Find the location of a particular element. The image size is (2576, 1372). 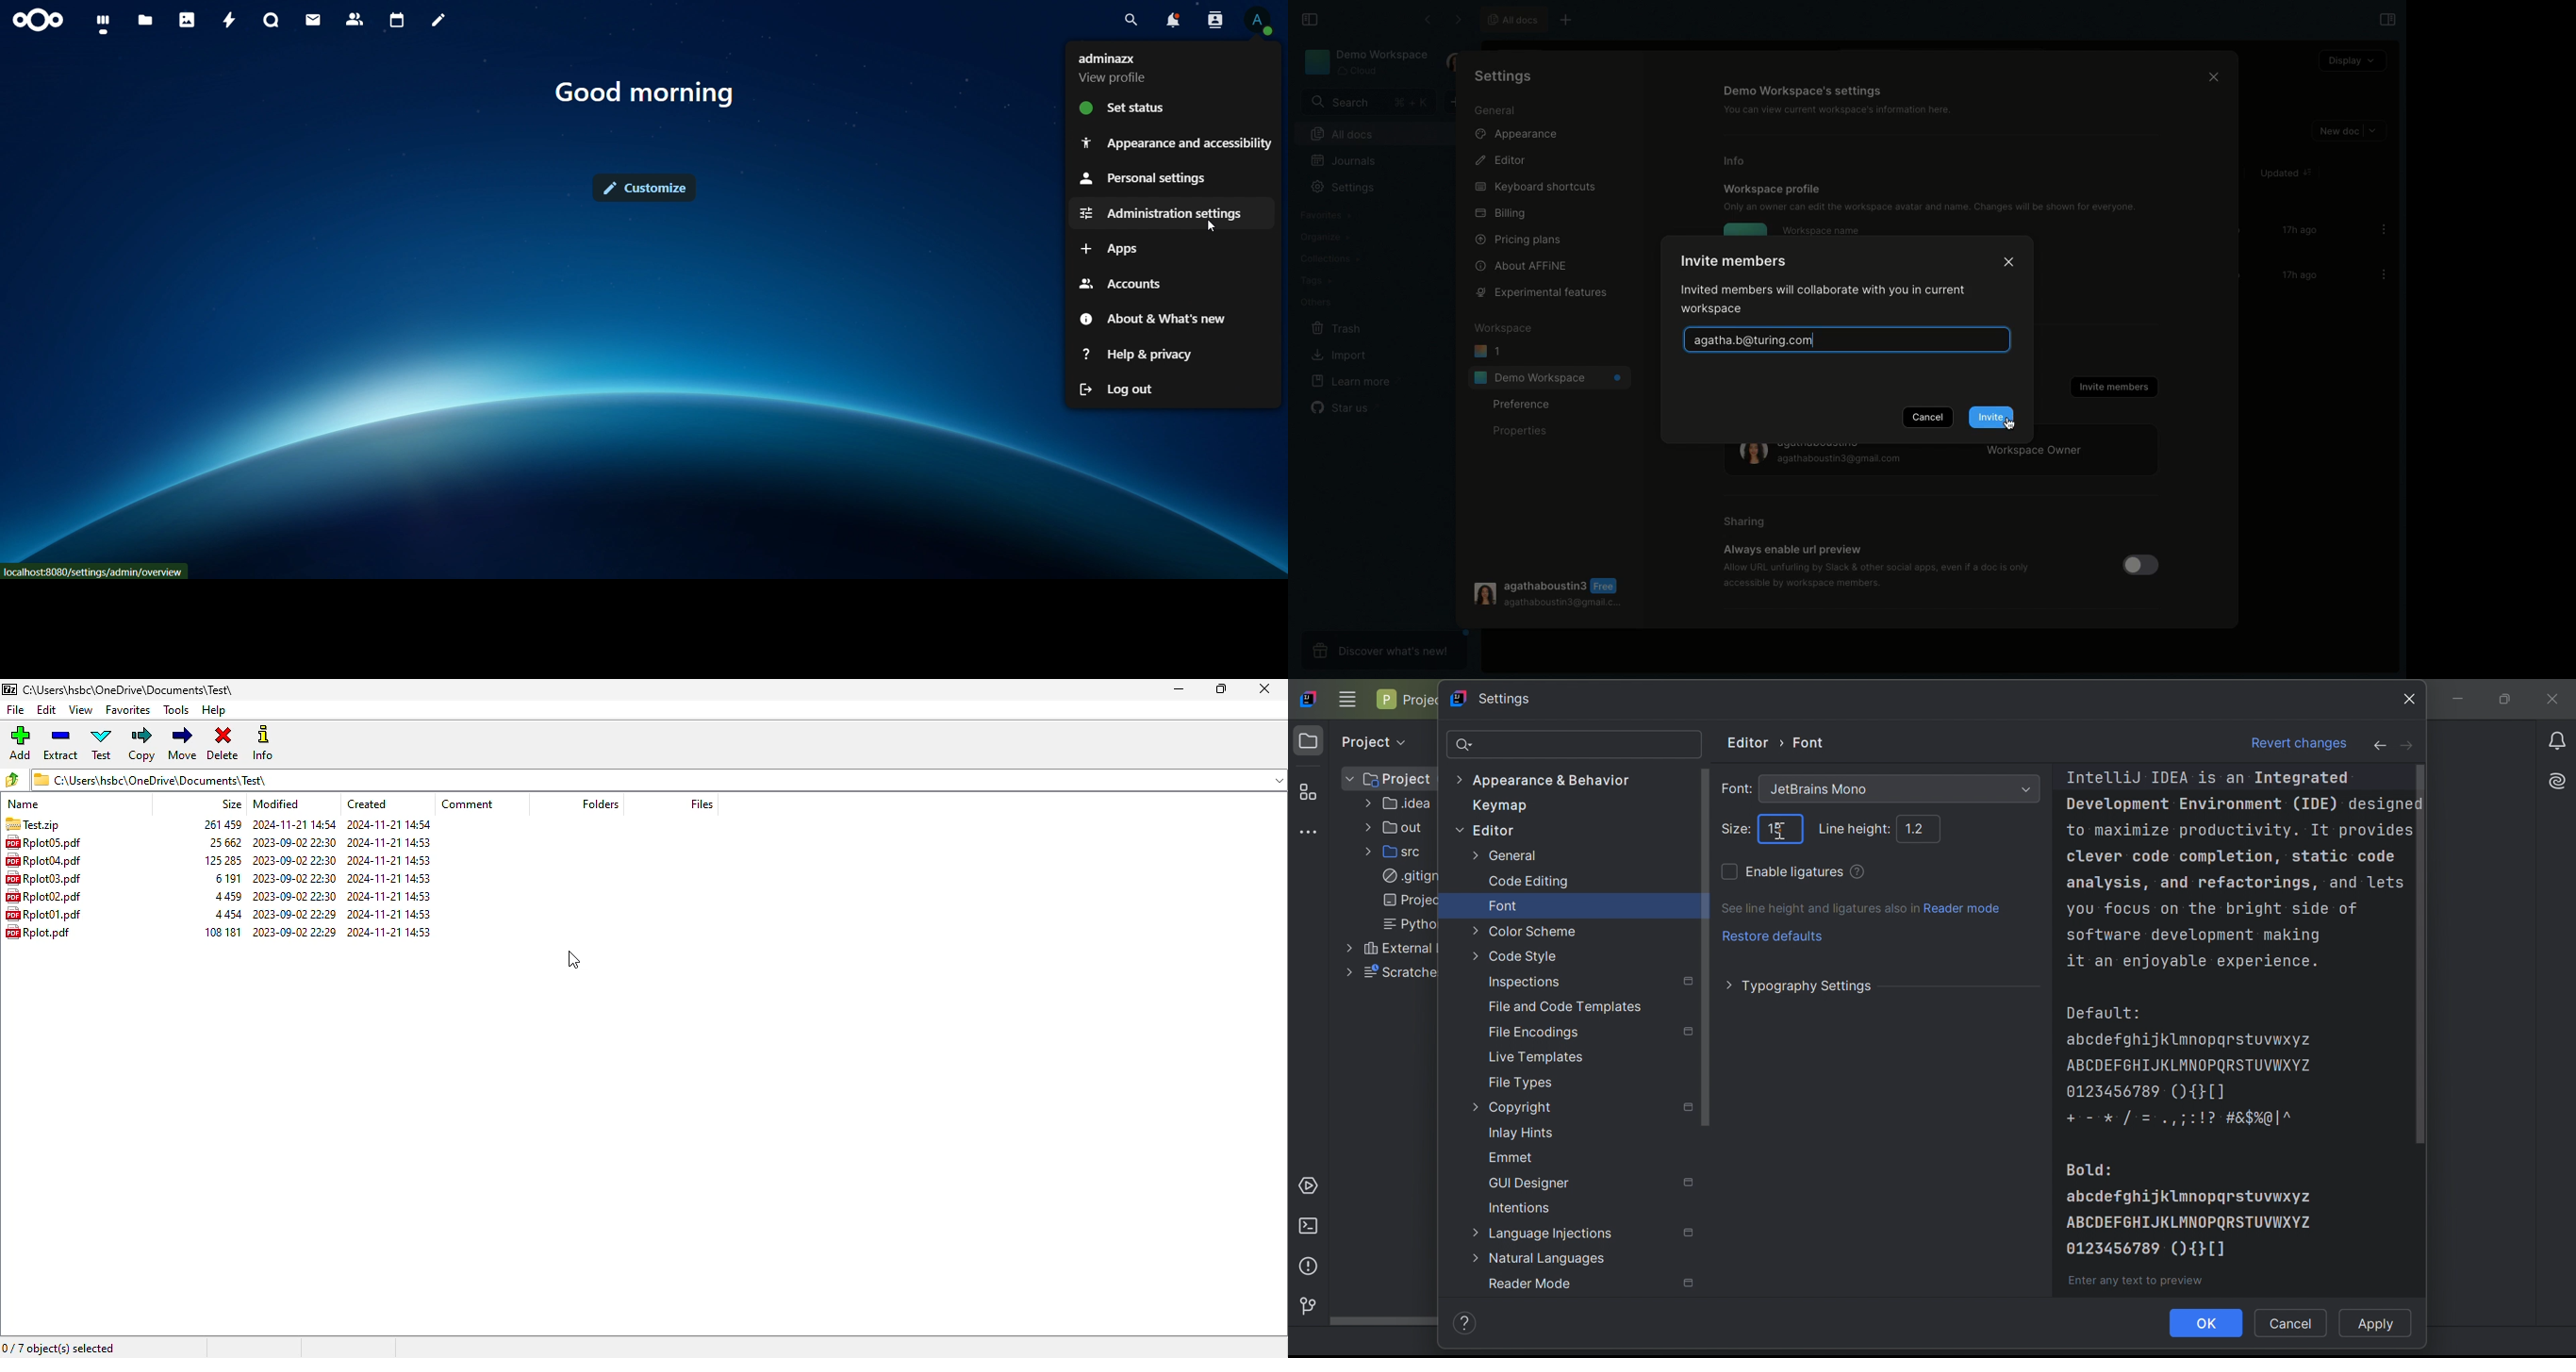

All docs is located at coordinates (1512, 19).